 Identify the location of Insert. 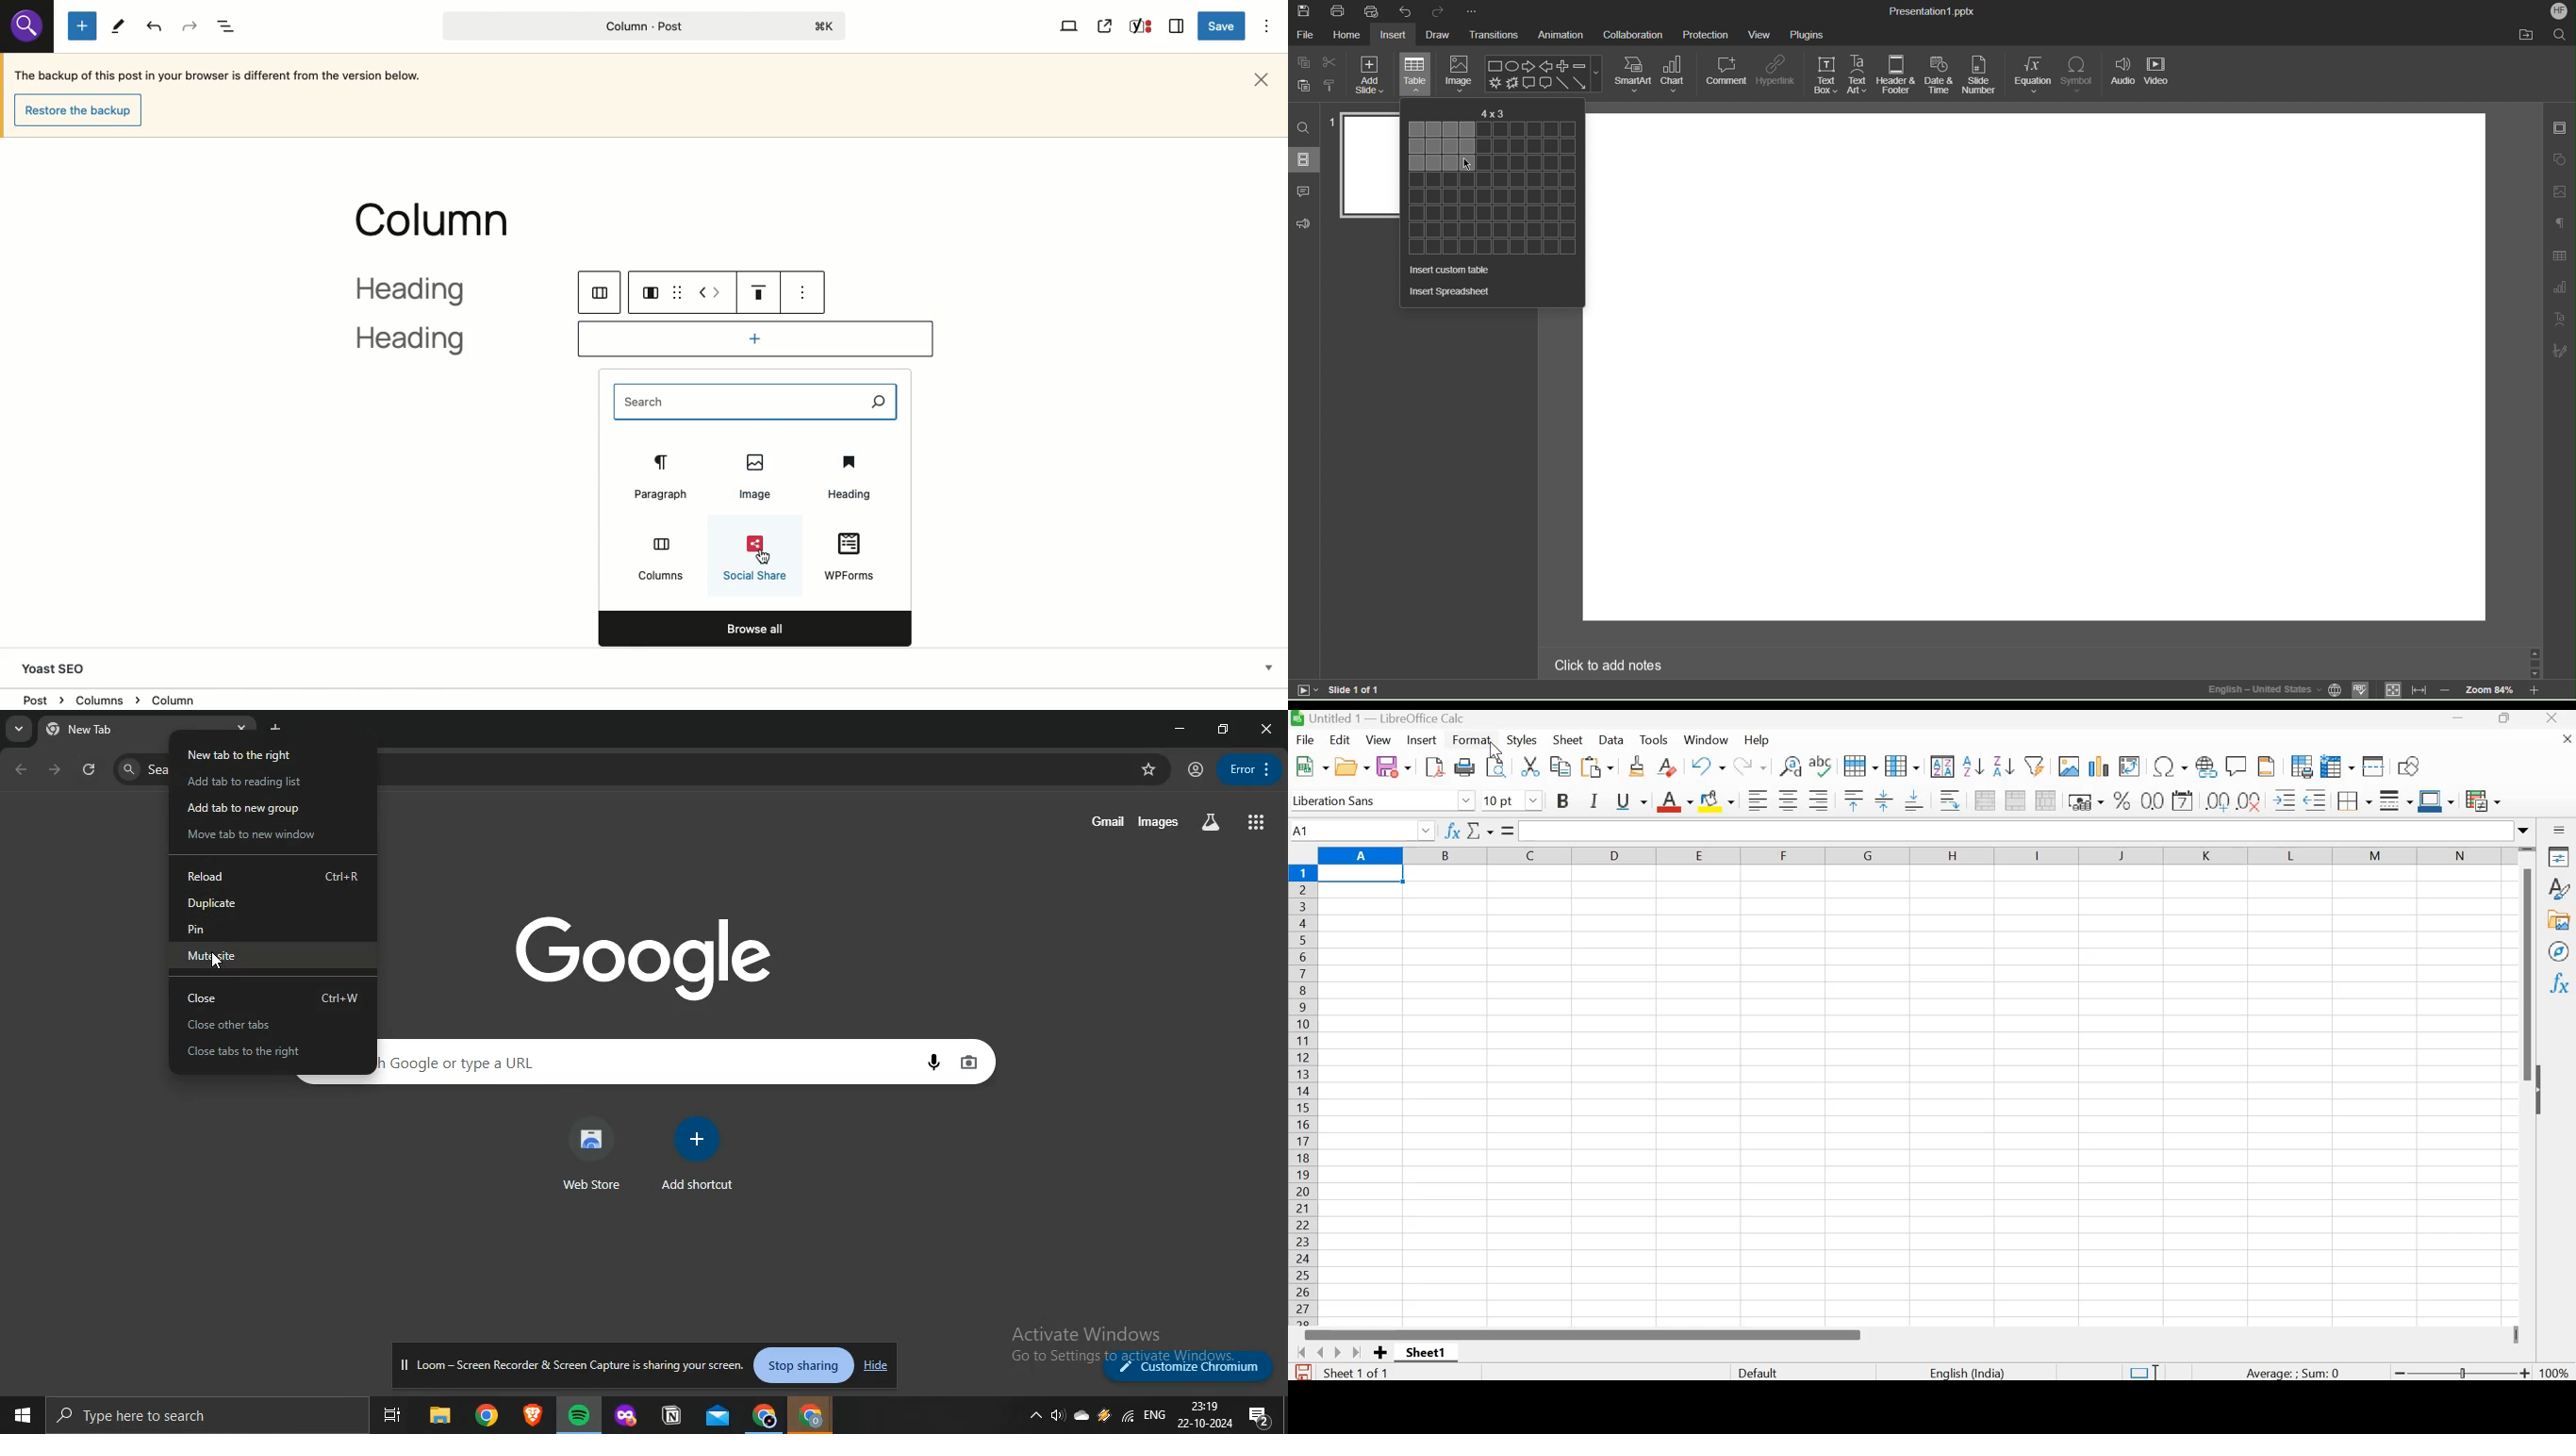
(1395, 36).